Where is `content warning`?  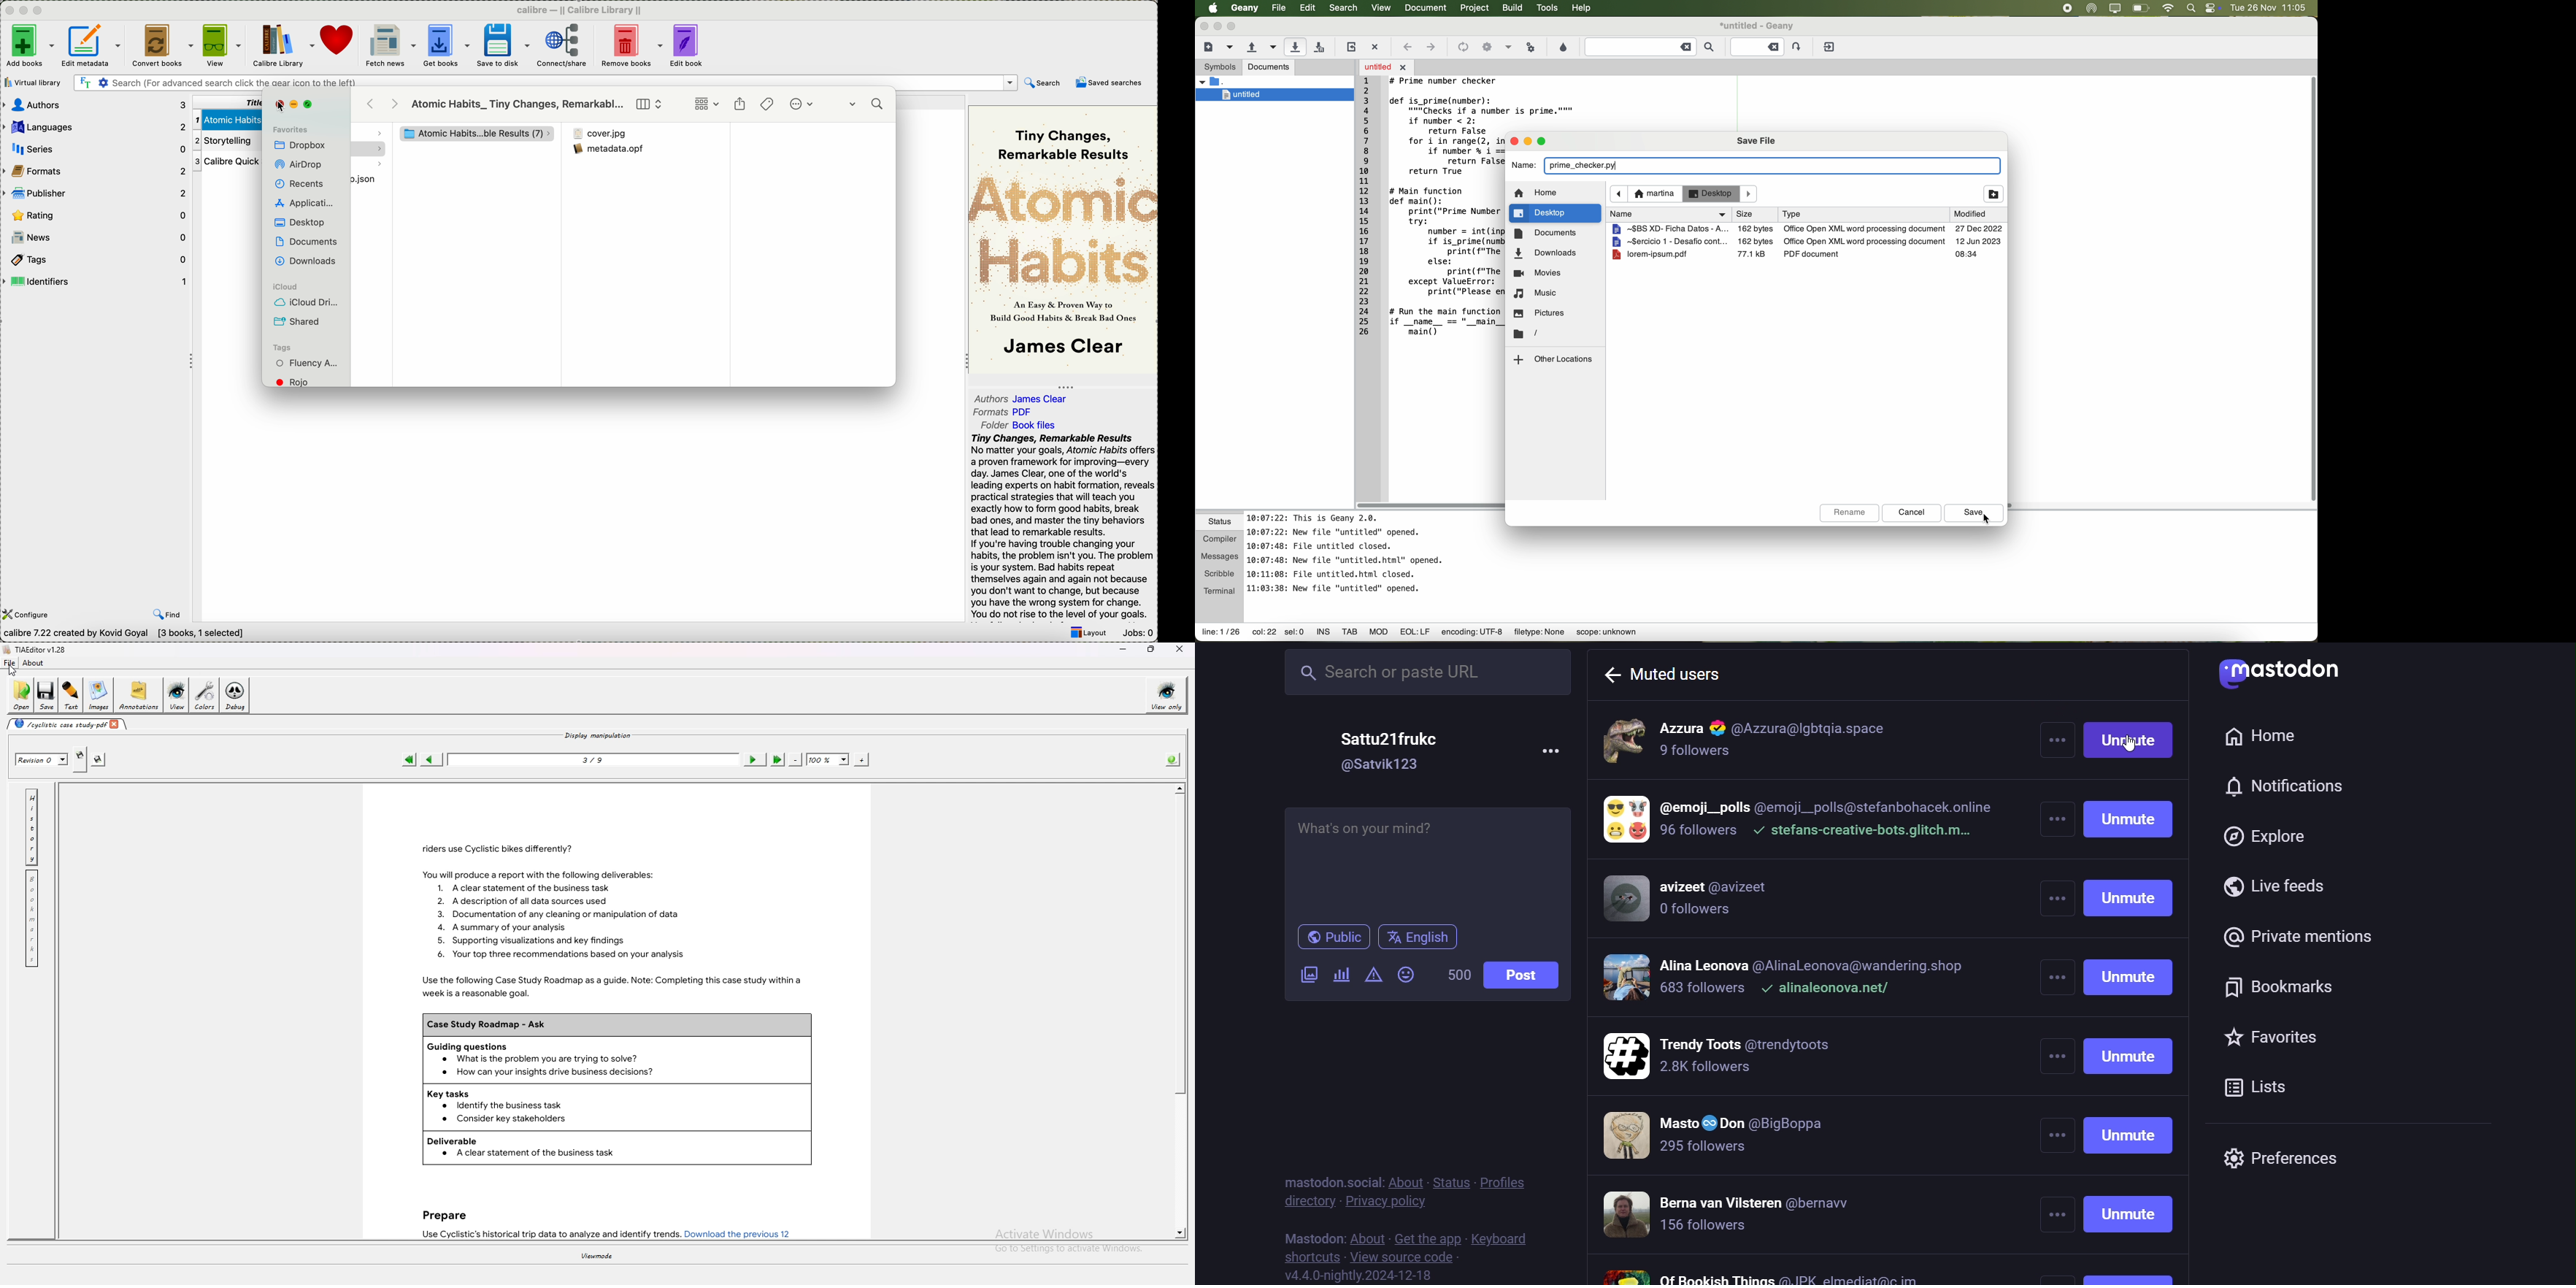
content warning is located at coordinates (1374, 974).